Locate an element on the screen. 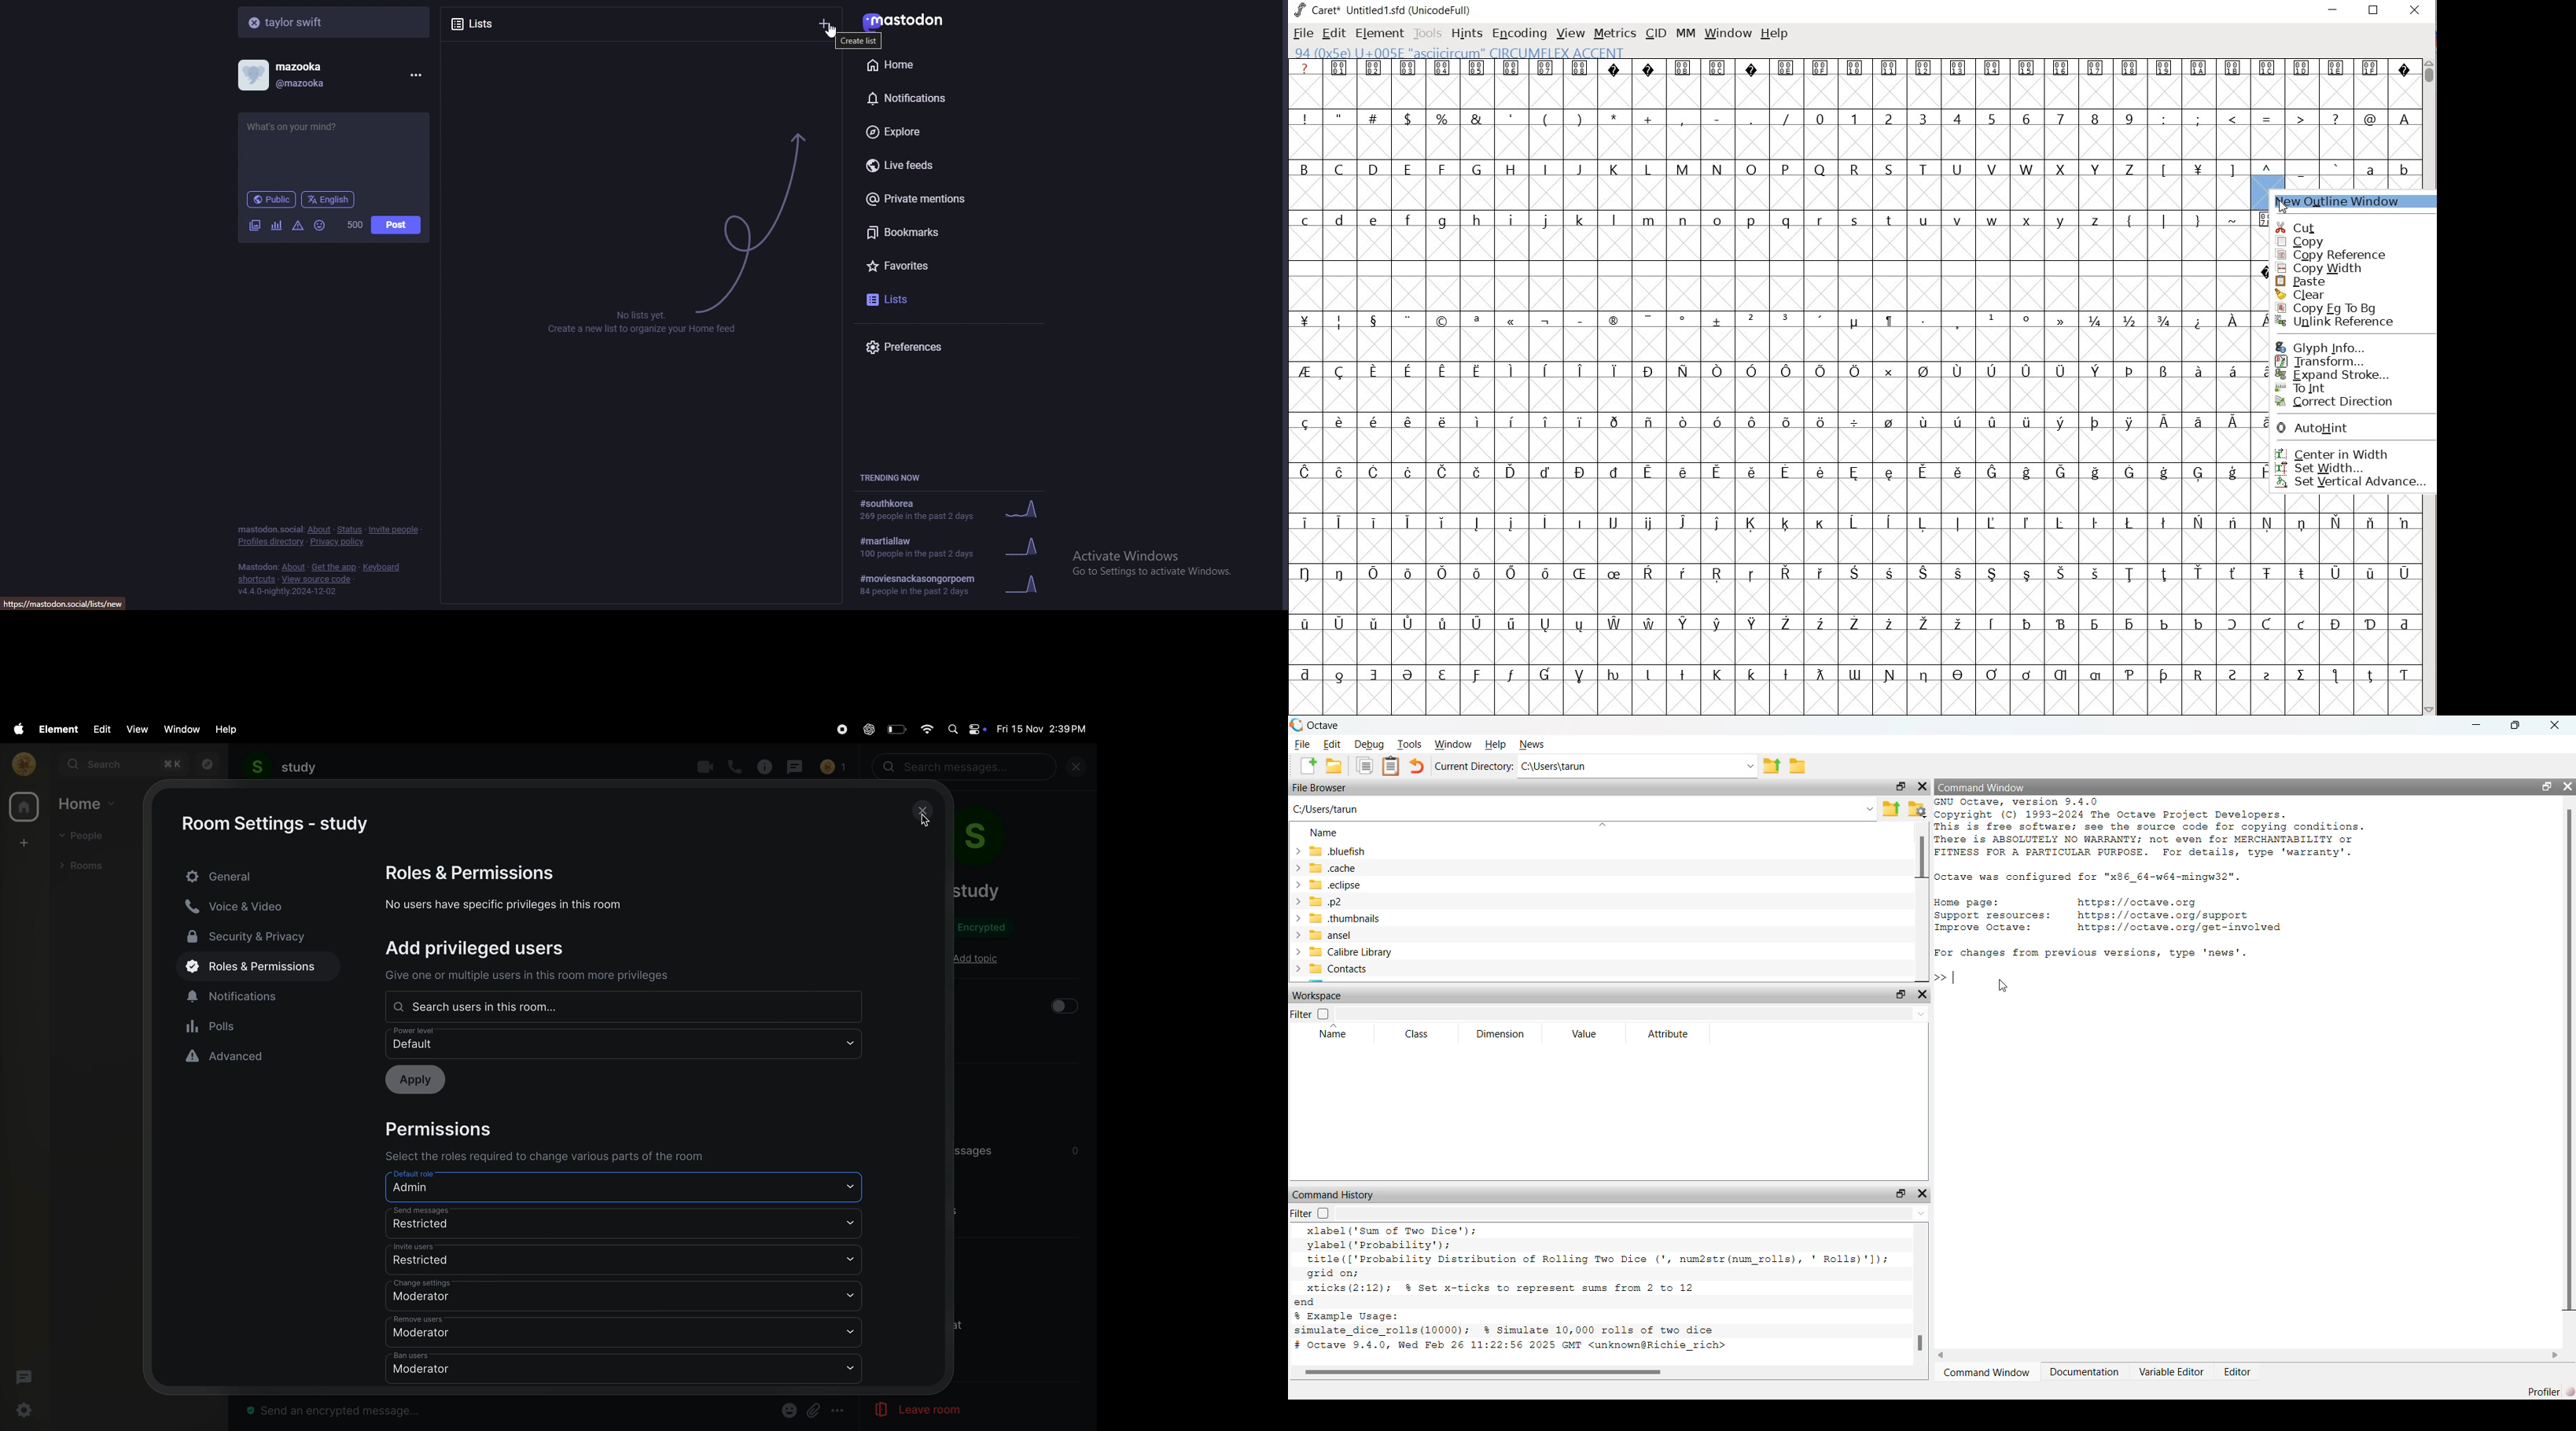 The image size is (2576, 1456). unlink reference is located at coordinates (2343, 323).